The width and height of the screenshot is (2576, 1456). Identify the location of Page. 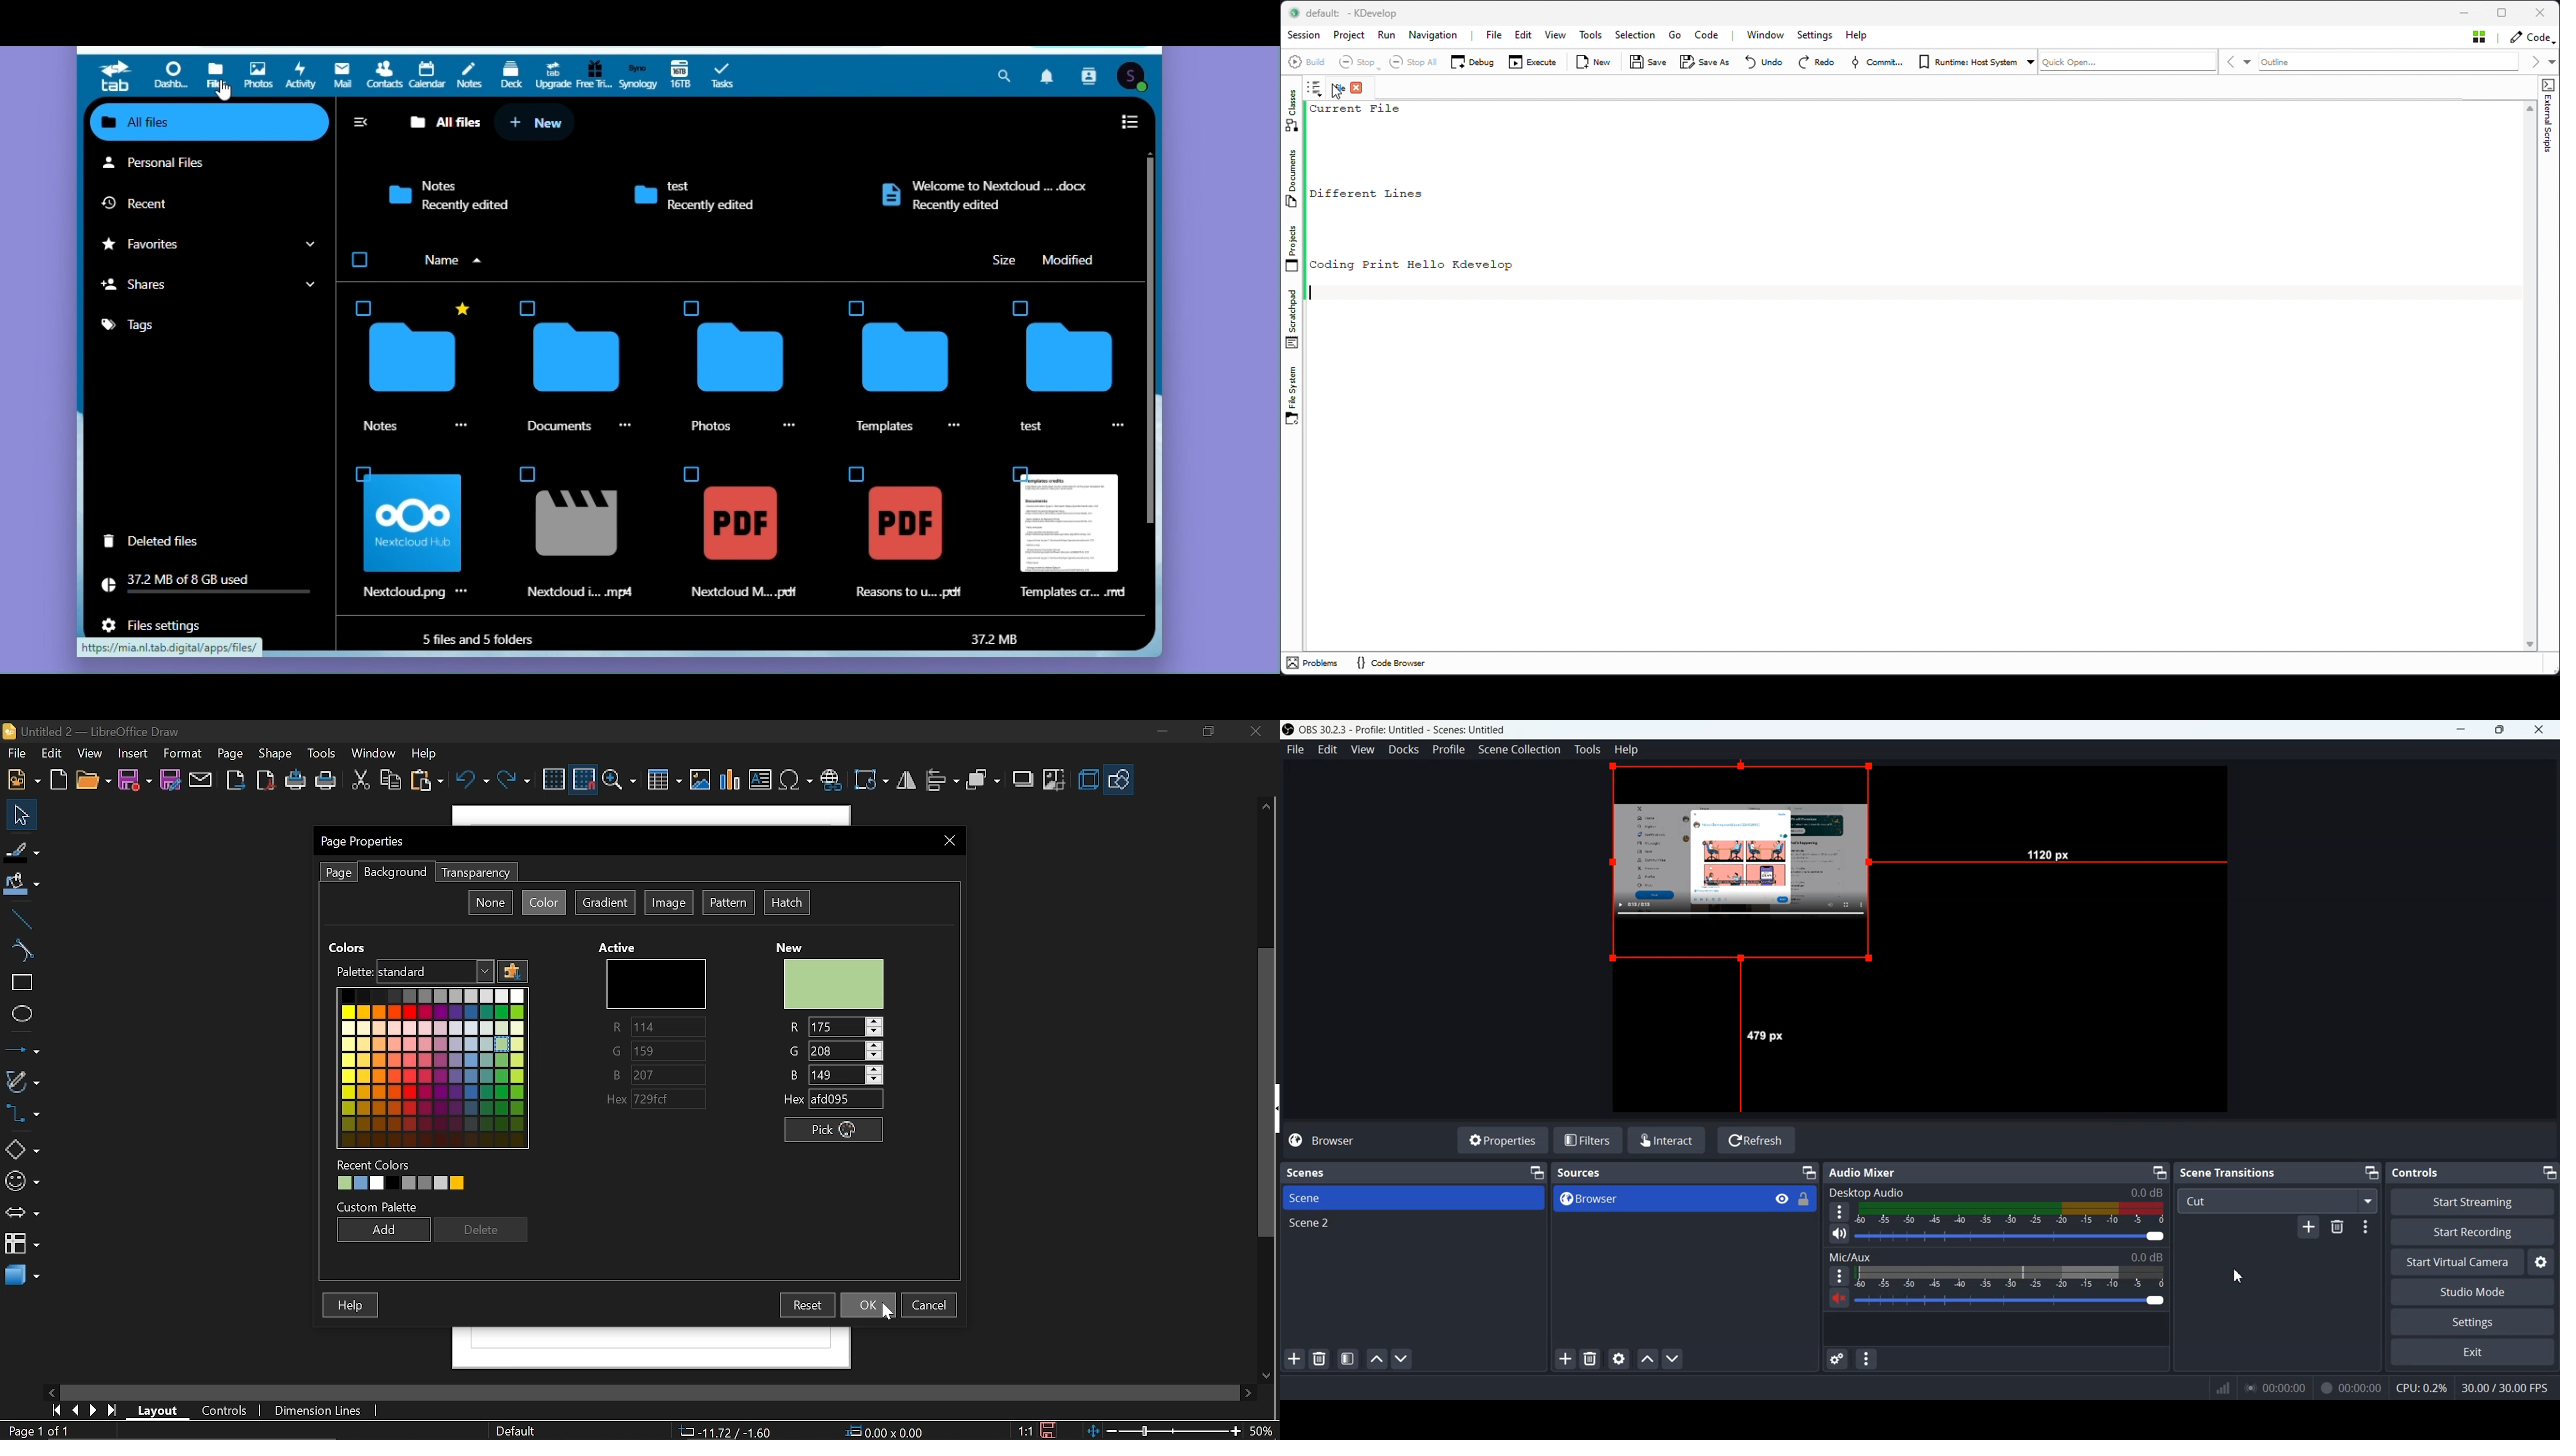
(338, 872).